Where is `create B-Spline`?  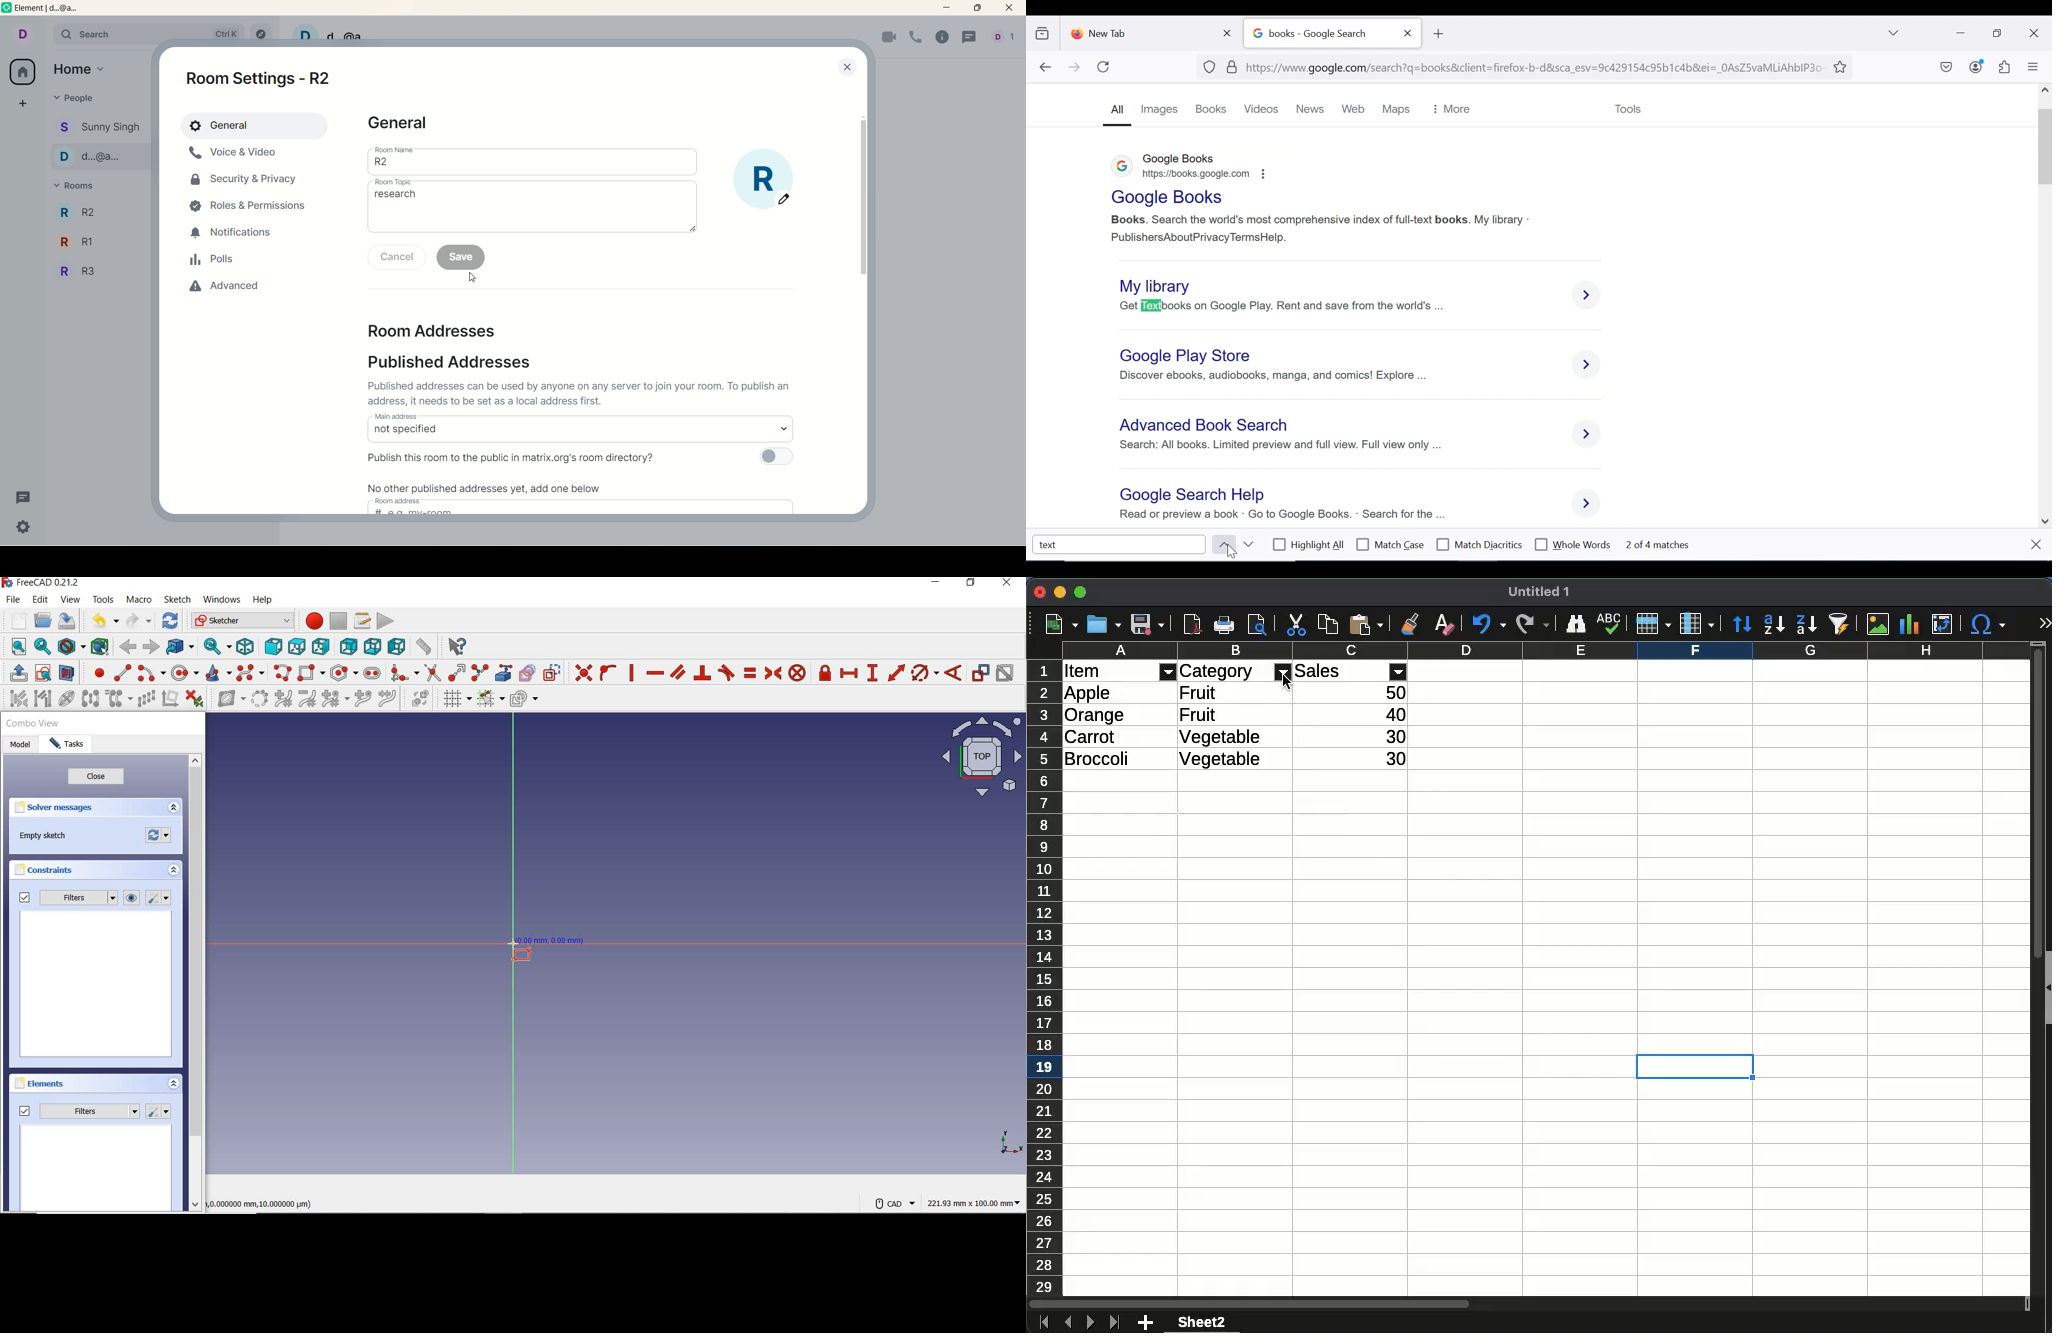 create B-Spline is located at coordinates (252, 673).